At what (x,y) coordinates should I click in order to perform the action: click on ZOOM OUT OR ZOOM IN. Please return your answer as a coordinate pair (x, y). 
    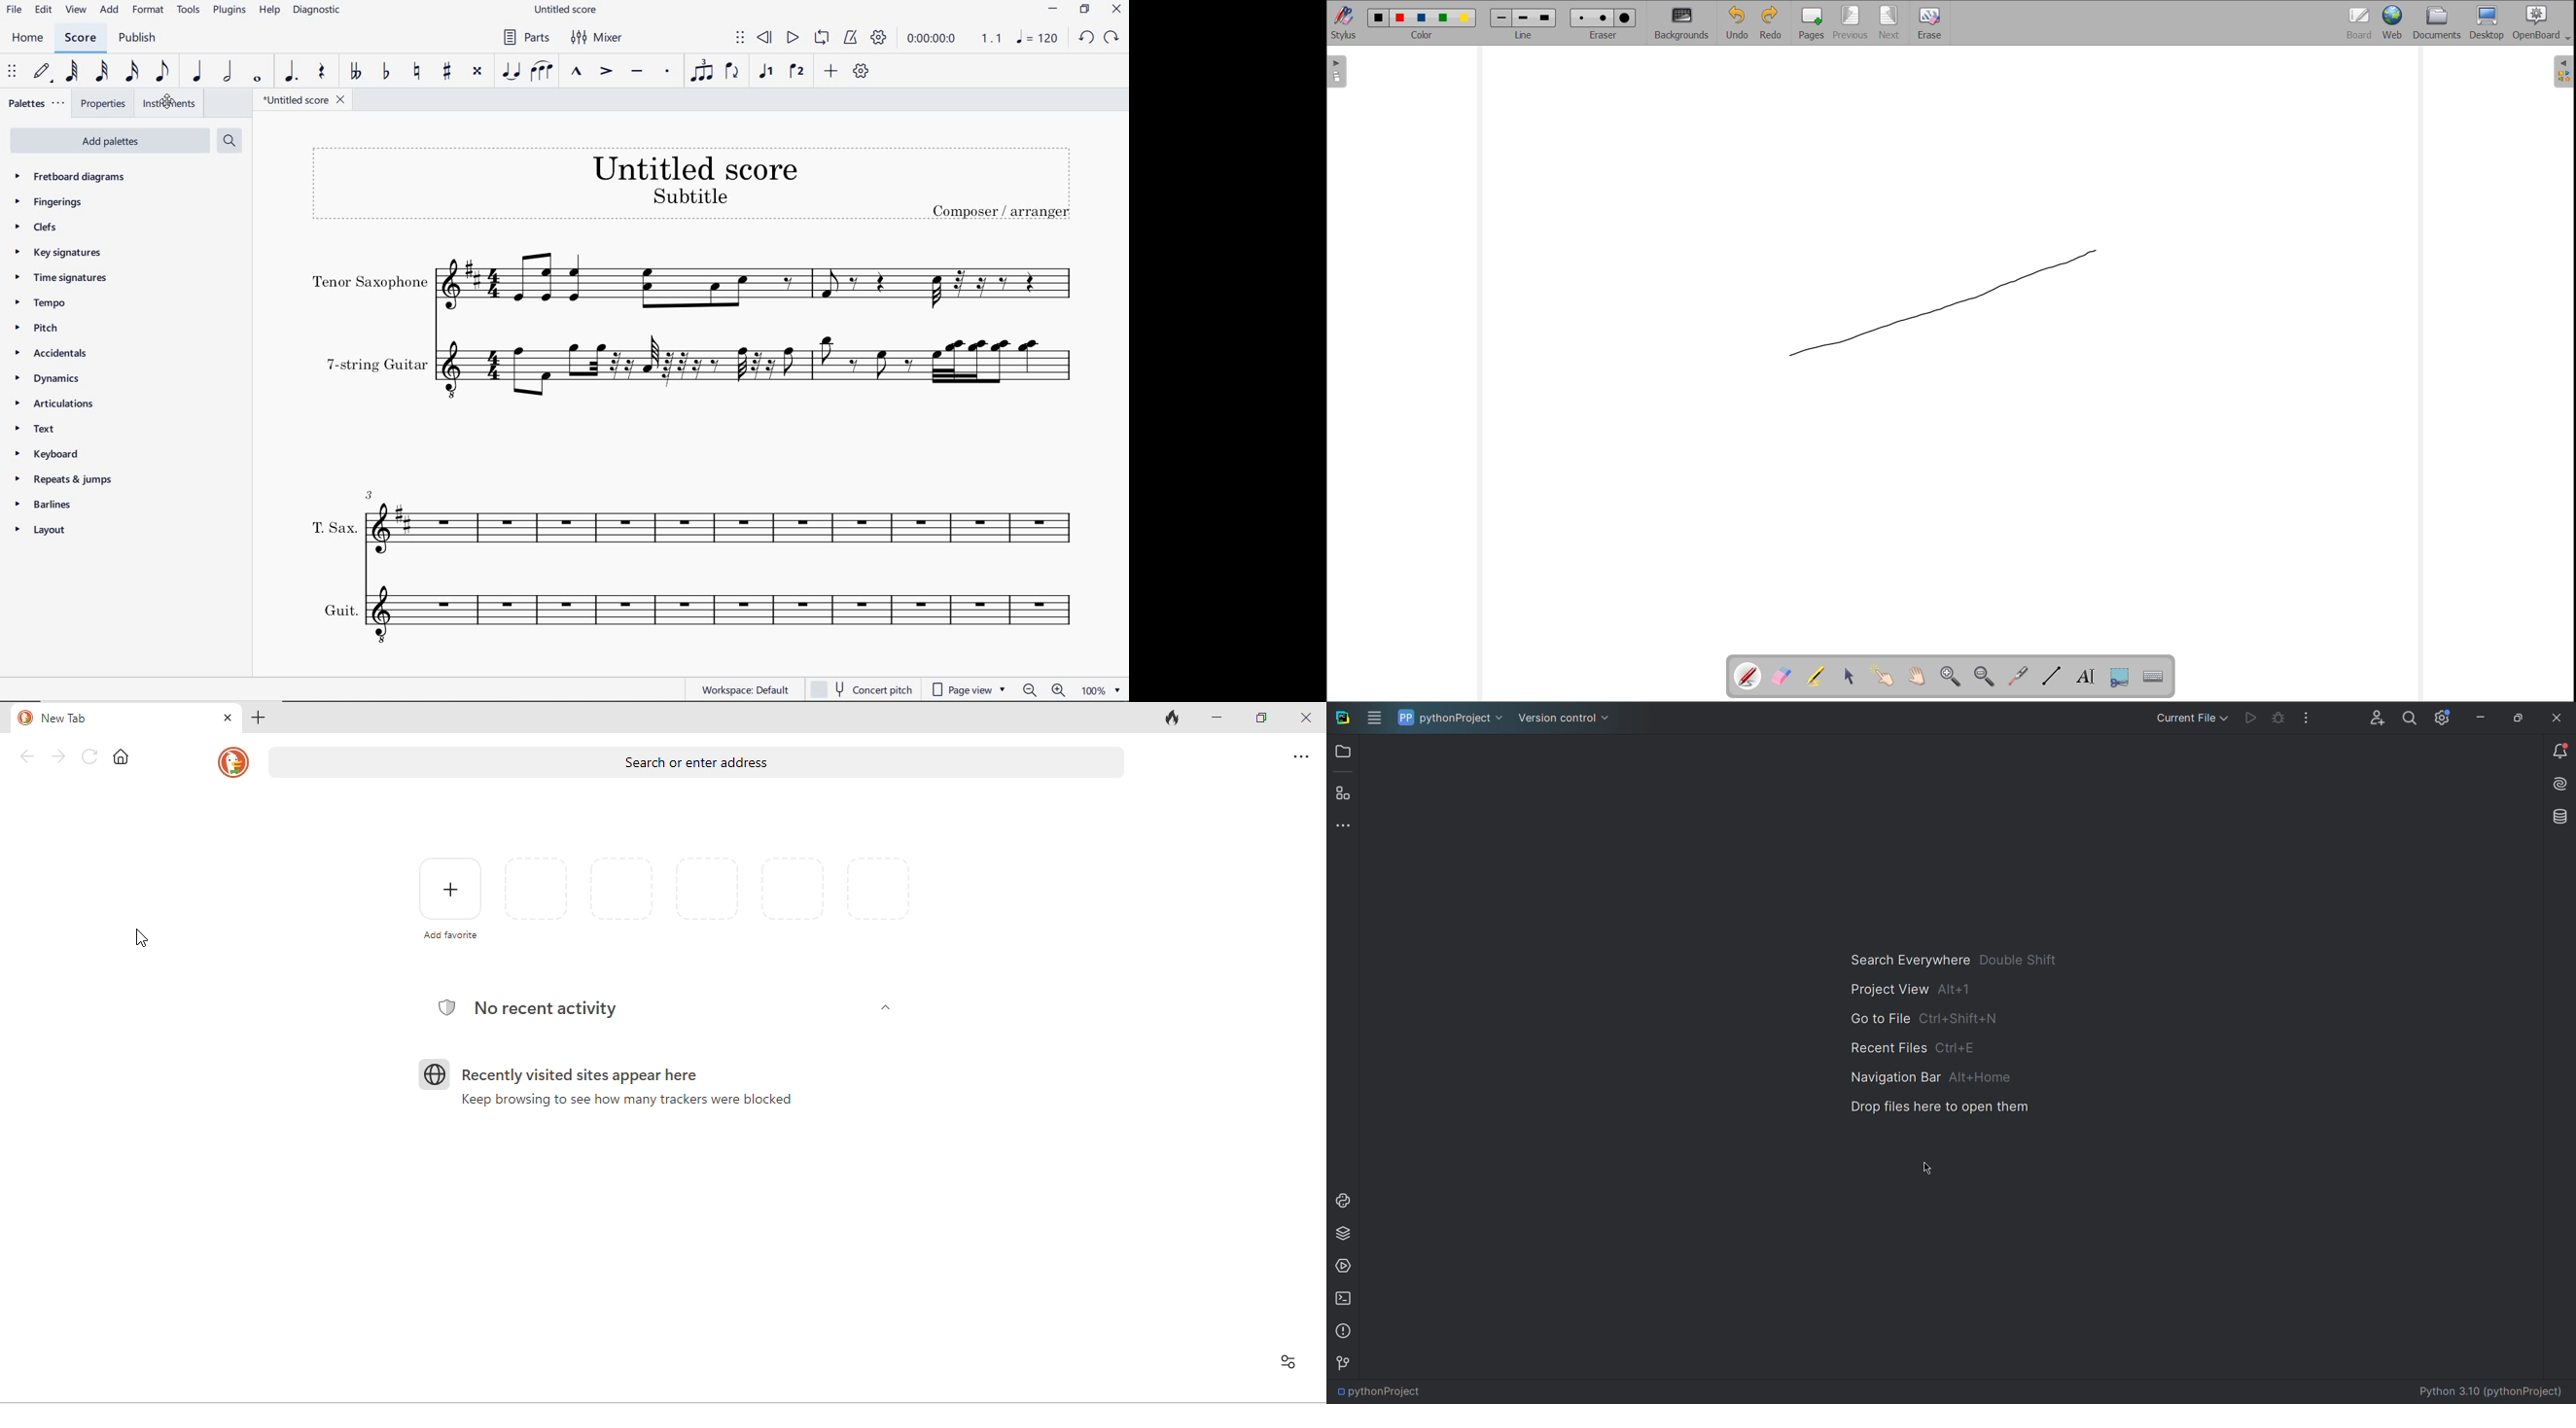
    Looking at the image, I should click on (1046, 690).